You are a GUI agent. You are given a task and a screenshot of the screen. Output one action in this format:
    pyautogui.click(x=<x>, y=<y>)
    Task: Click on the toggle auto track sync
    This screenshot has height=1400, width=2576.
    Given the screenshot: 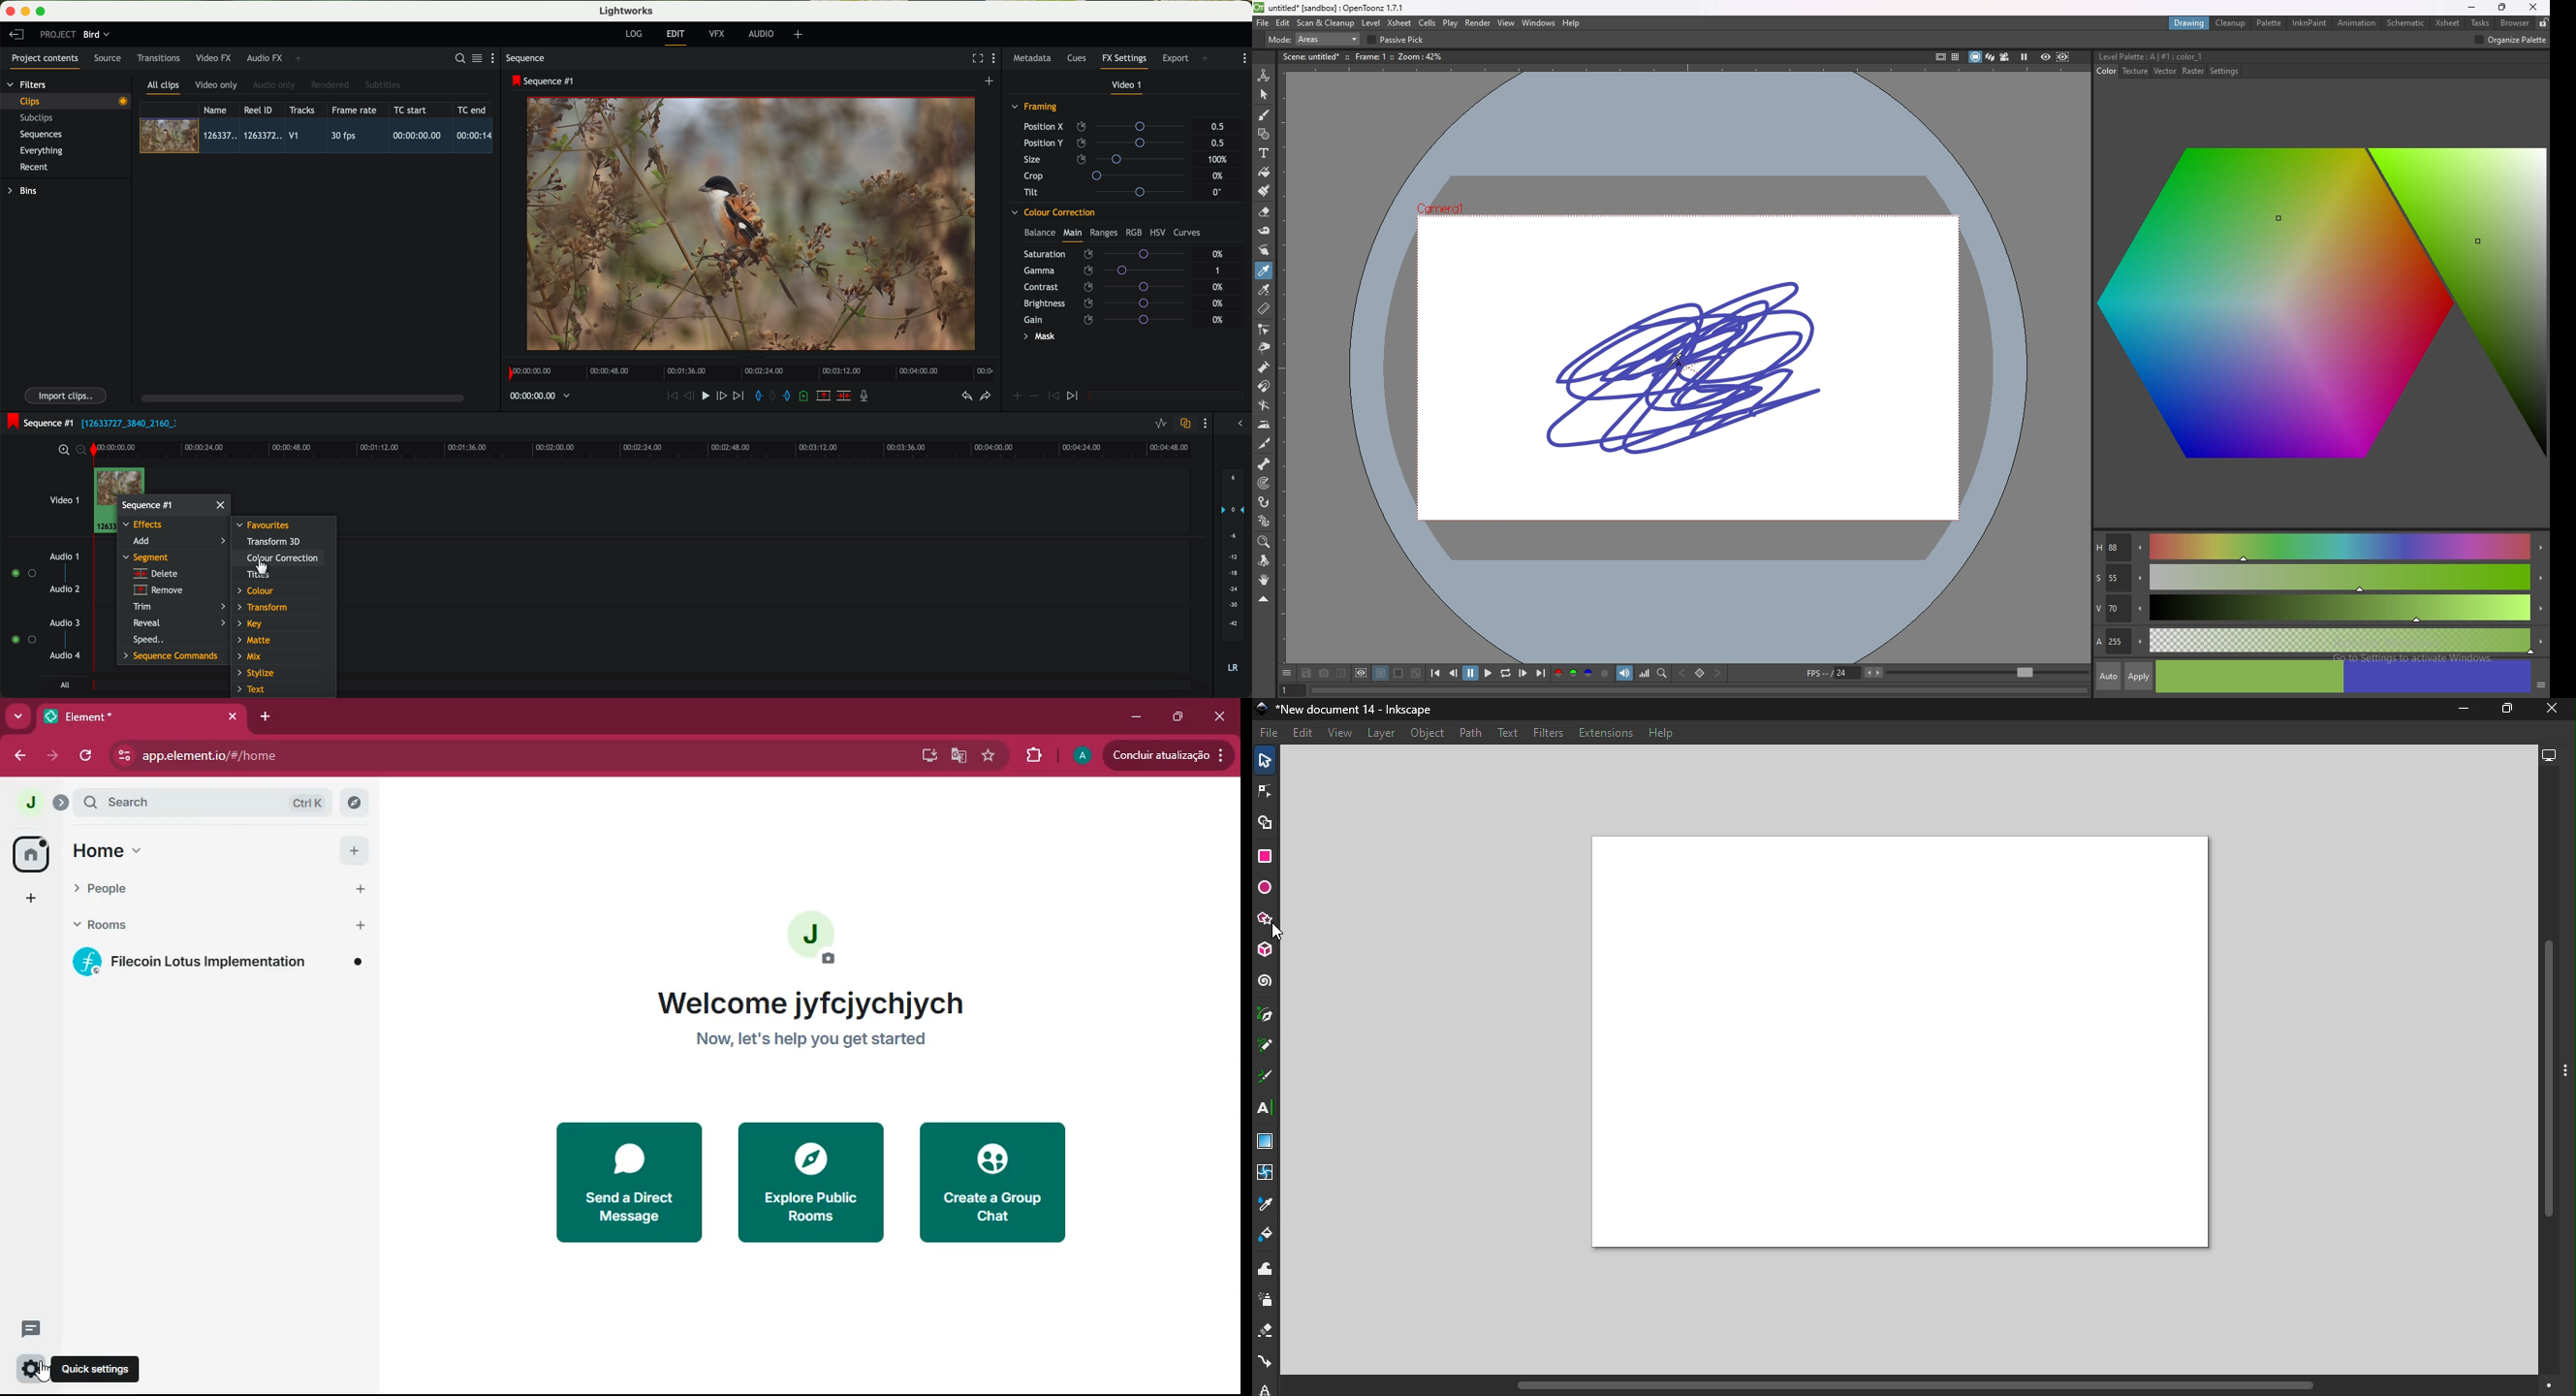 What is the action you would take?
    pyautogui.click(x=1183, y=424)
    